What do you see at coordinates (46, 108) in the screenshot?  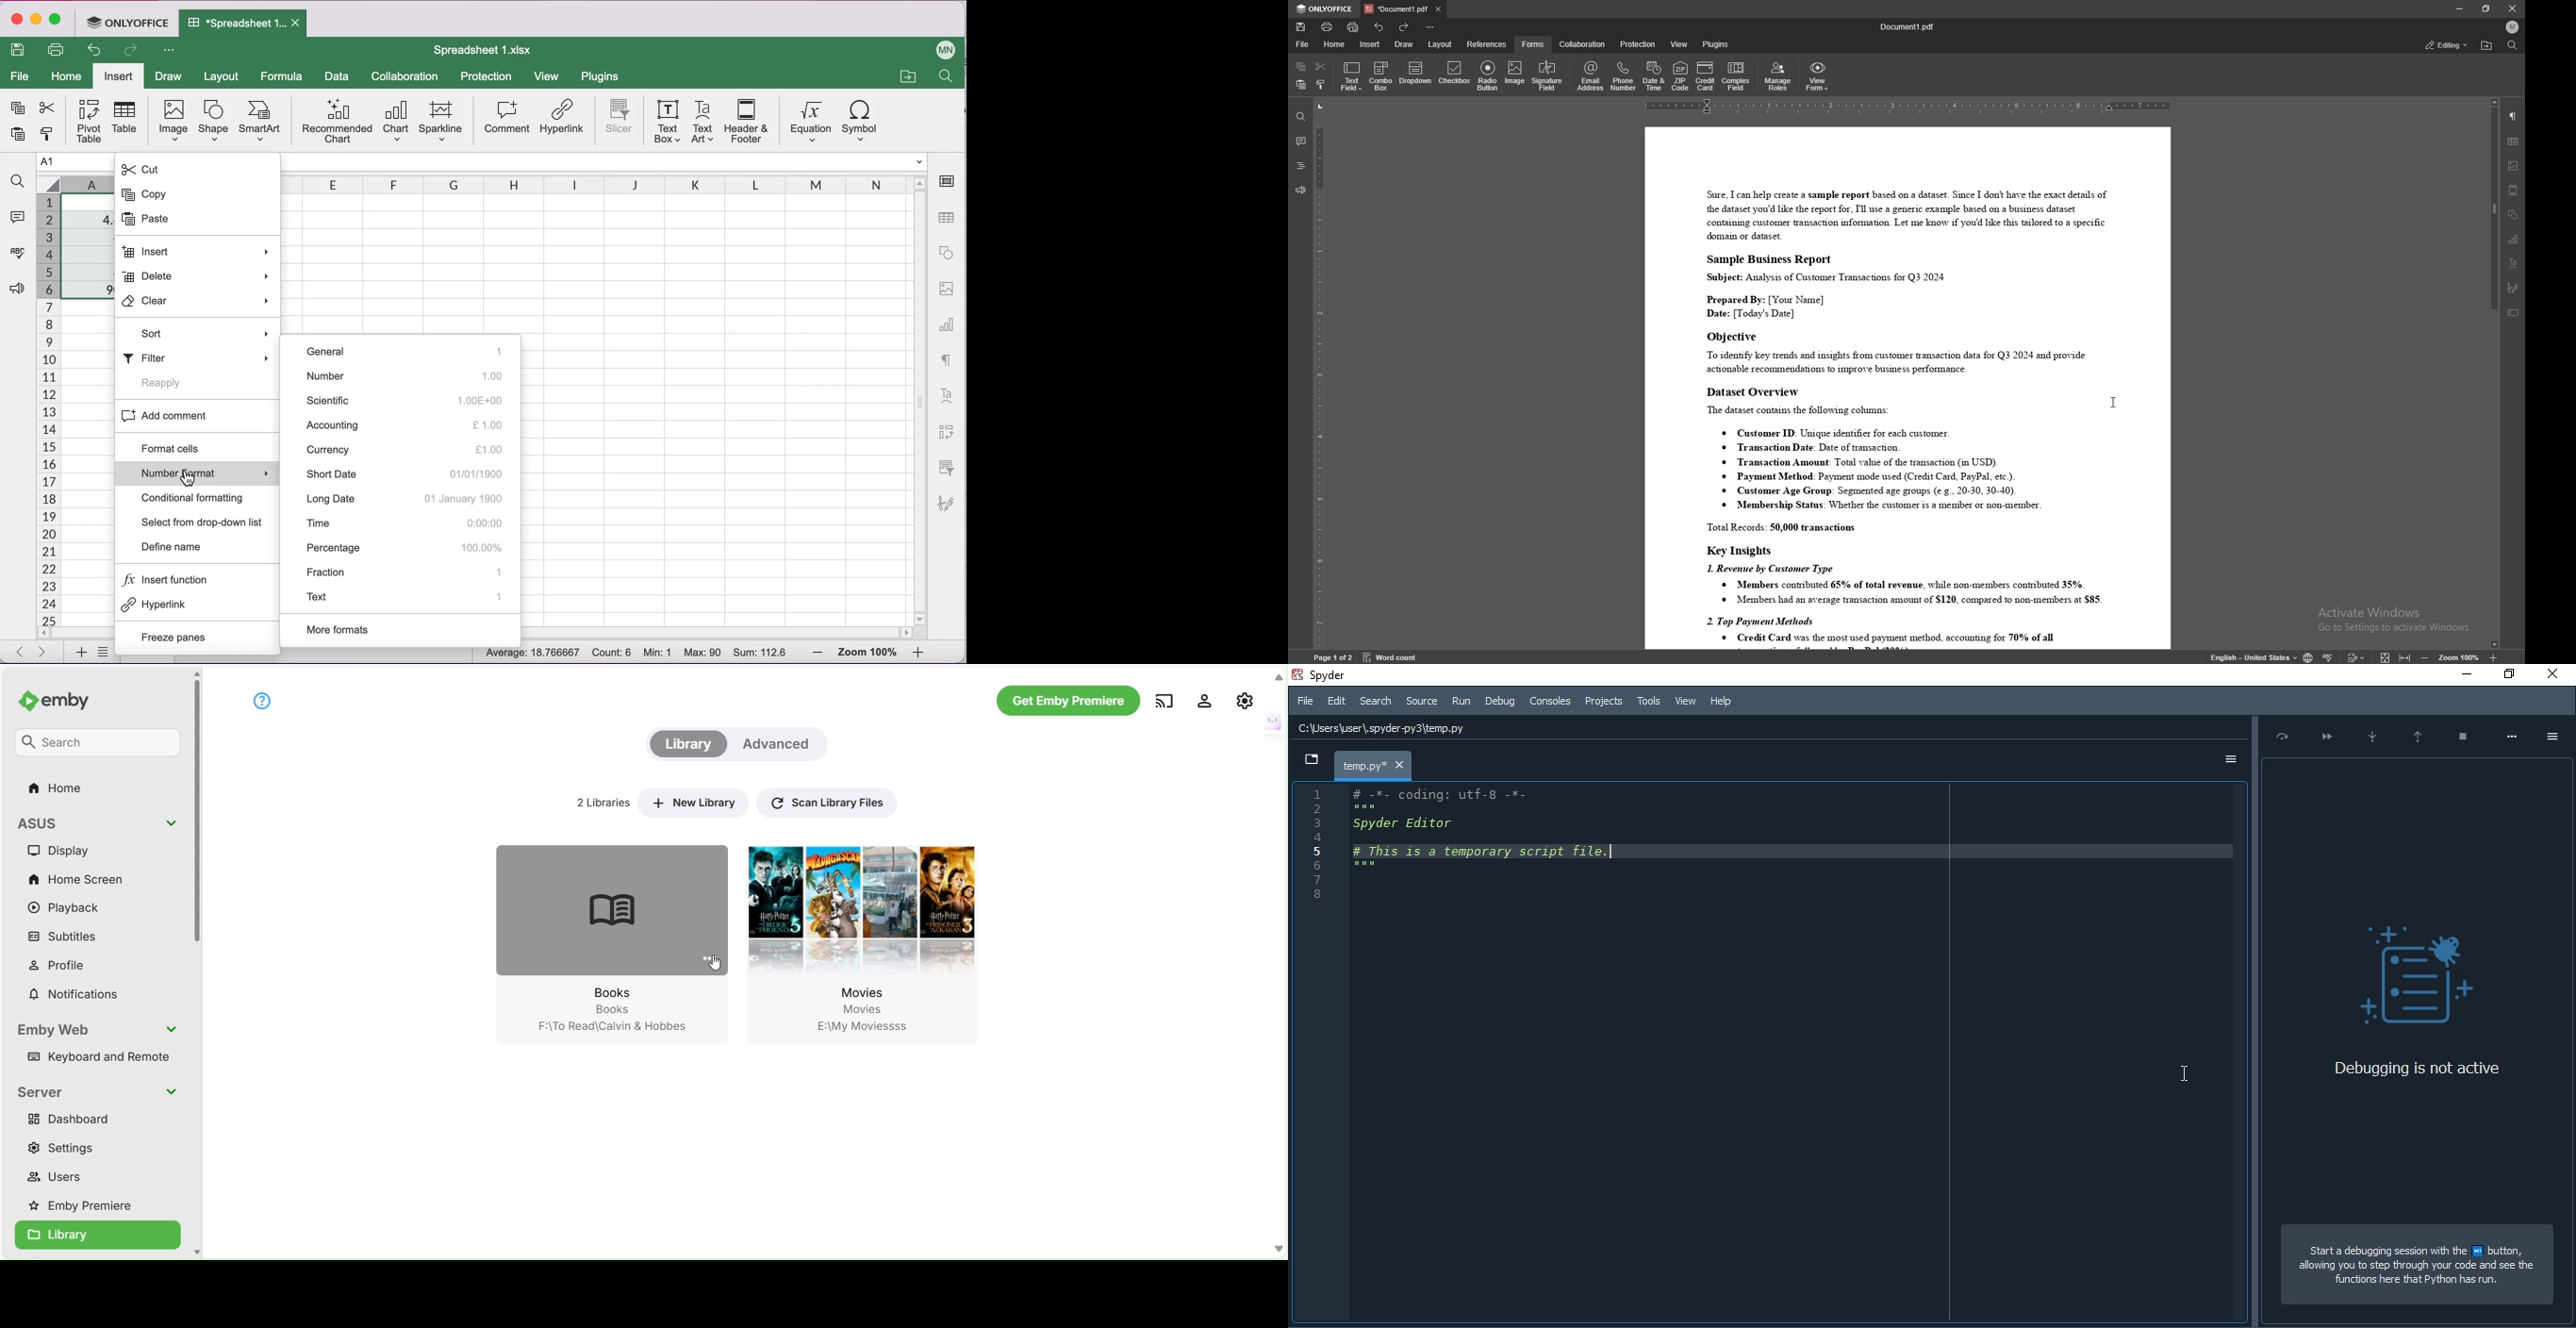 I see `cut` at bounding box center [46, 108].